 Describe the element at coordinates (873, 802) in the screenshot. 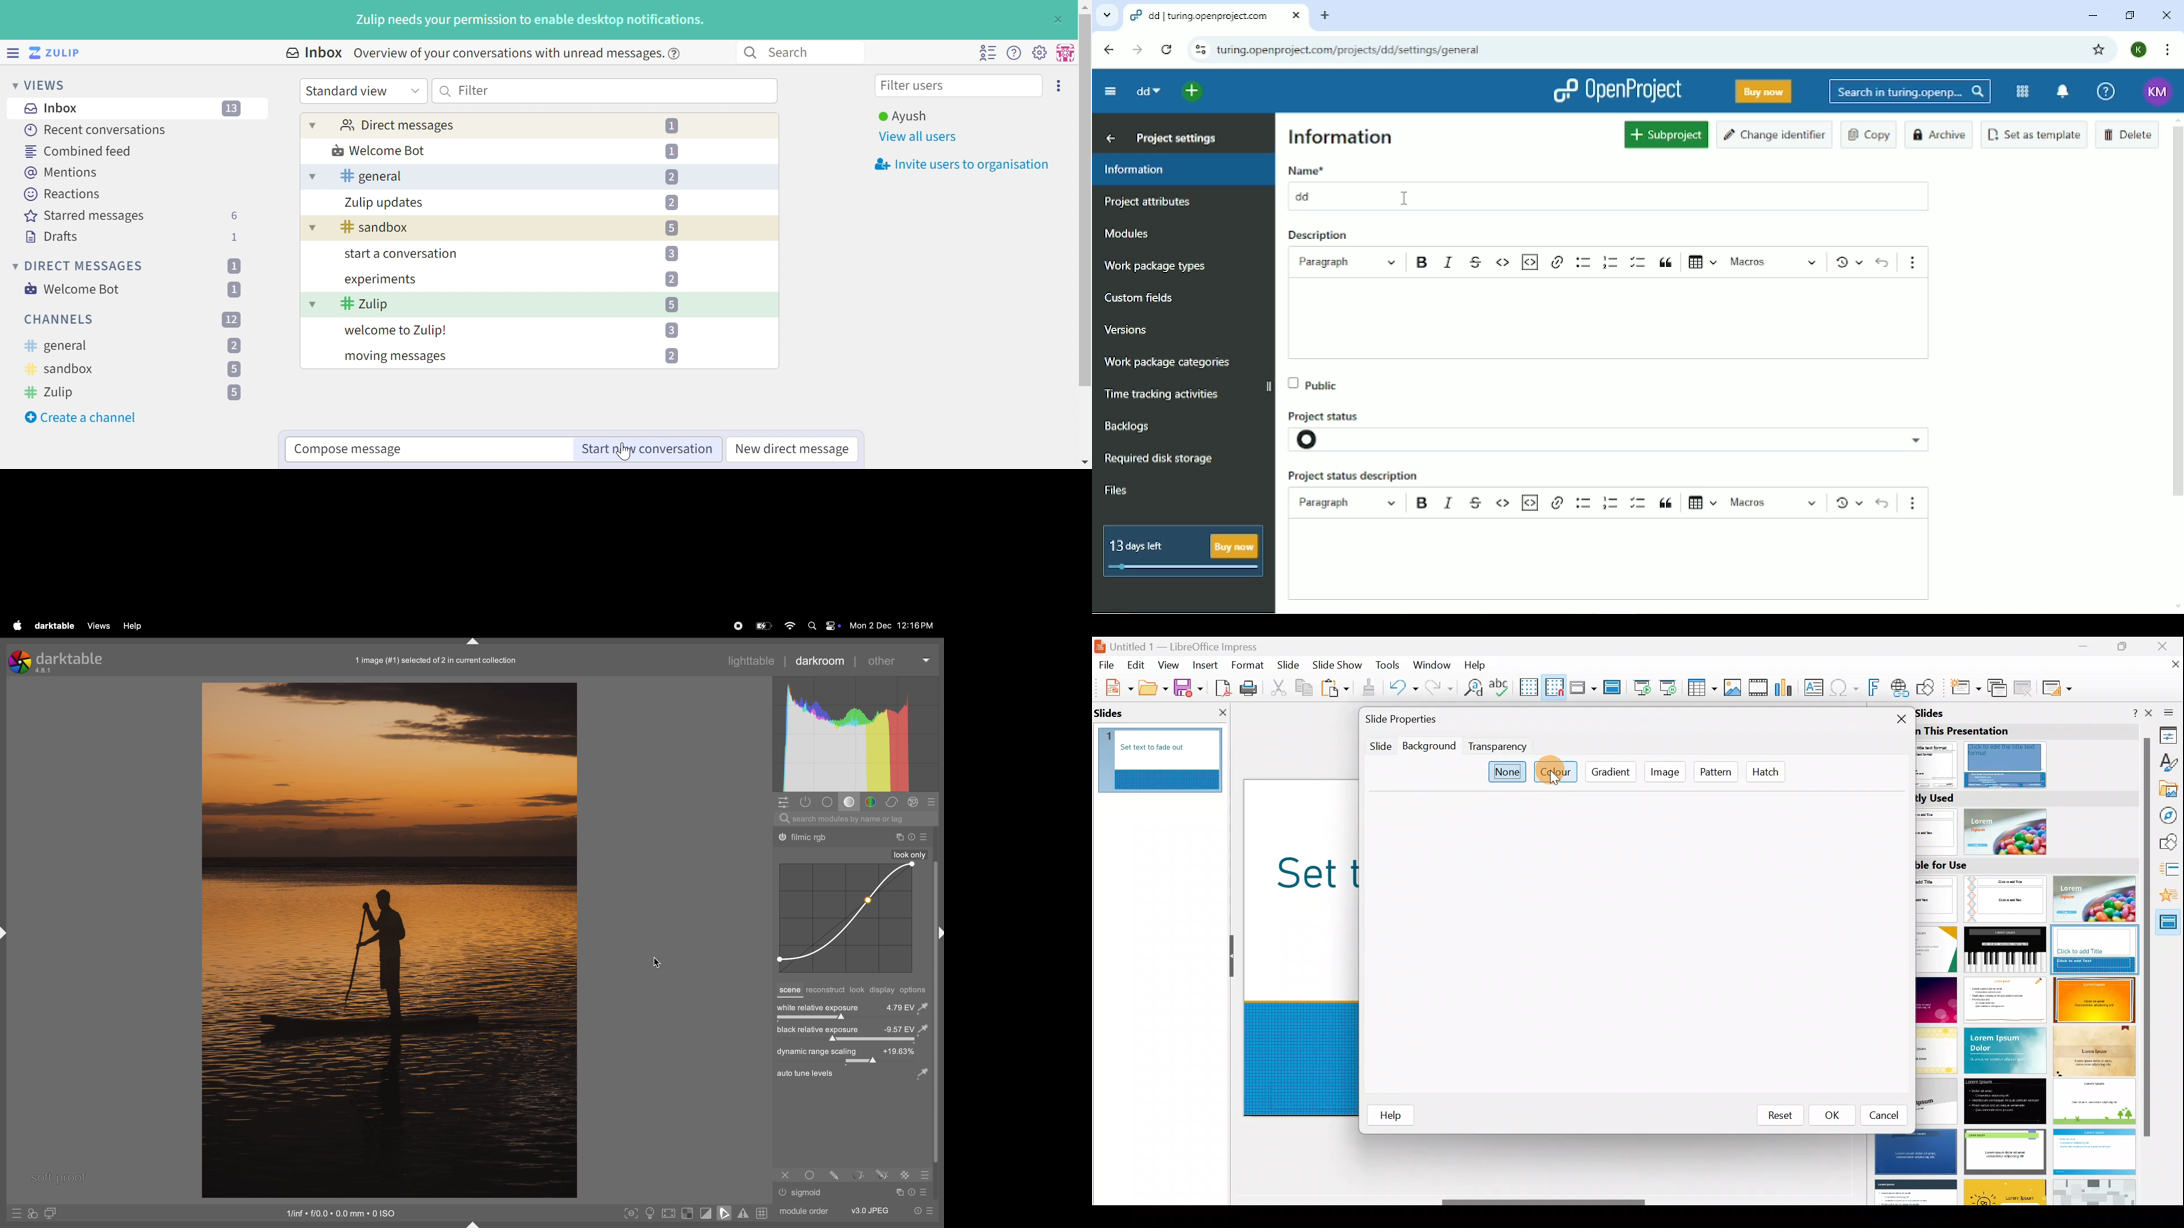

I see `color` at that location.